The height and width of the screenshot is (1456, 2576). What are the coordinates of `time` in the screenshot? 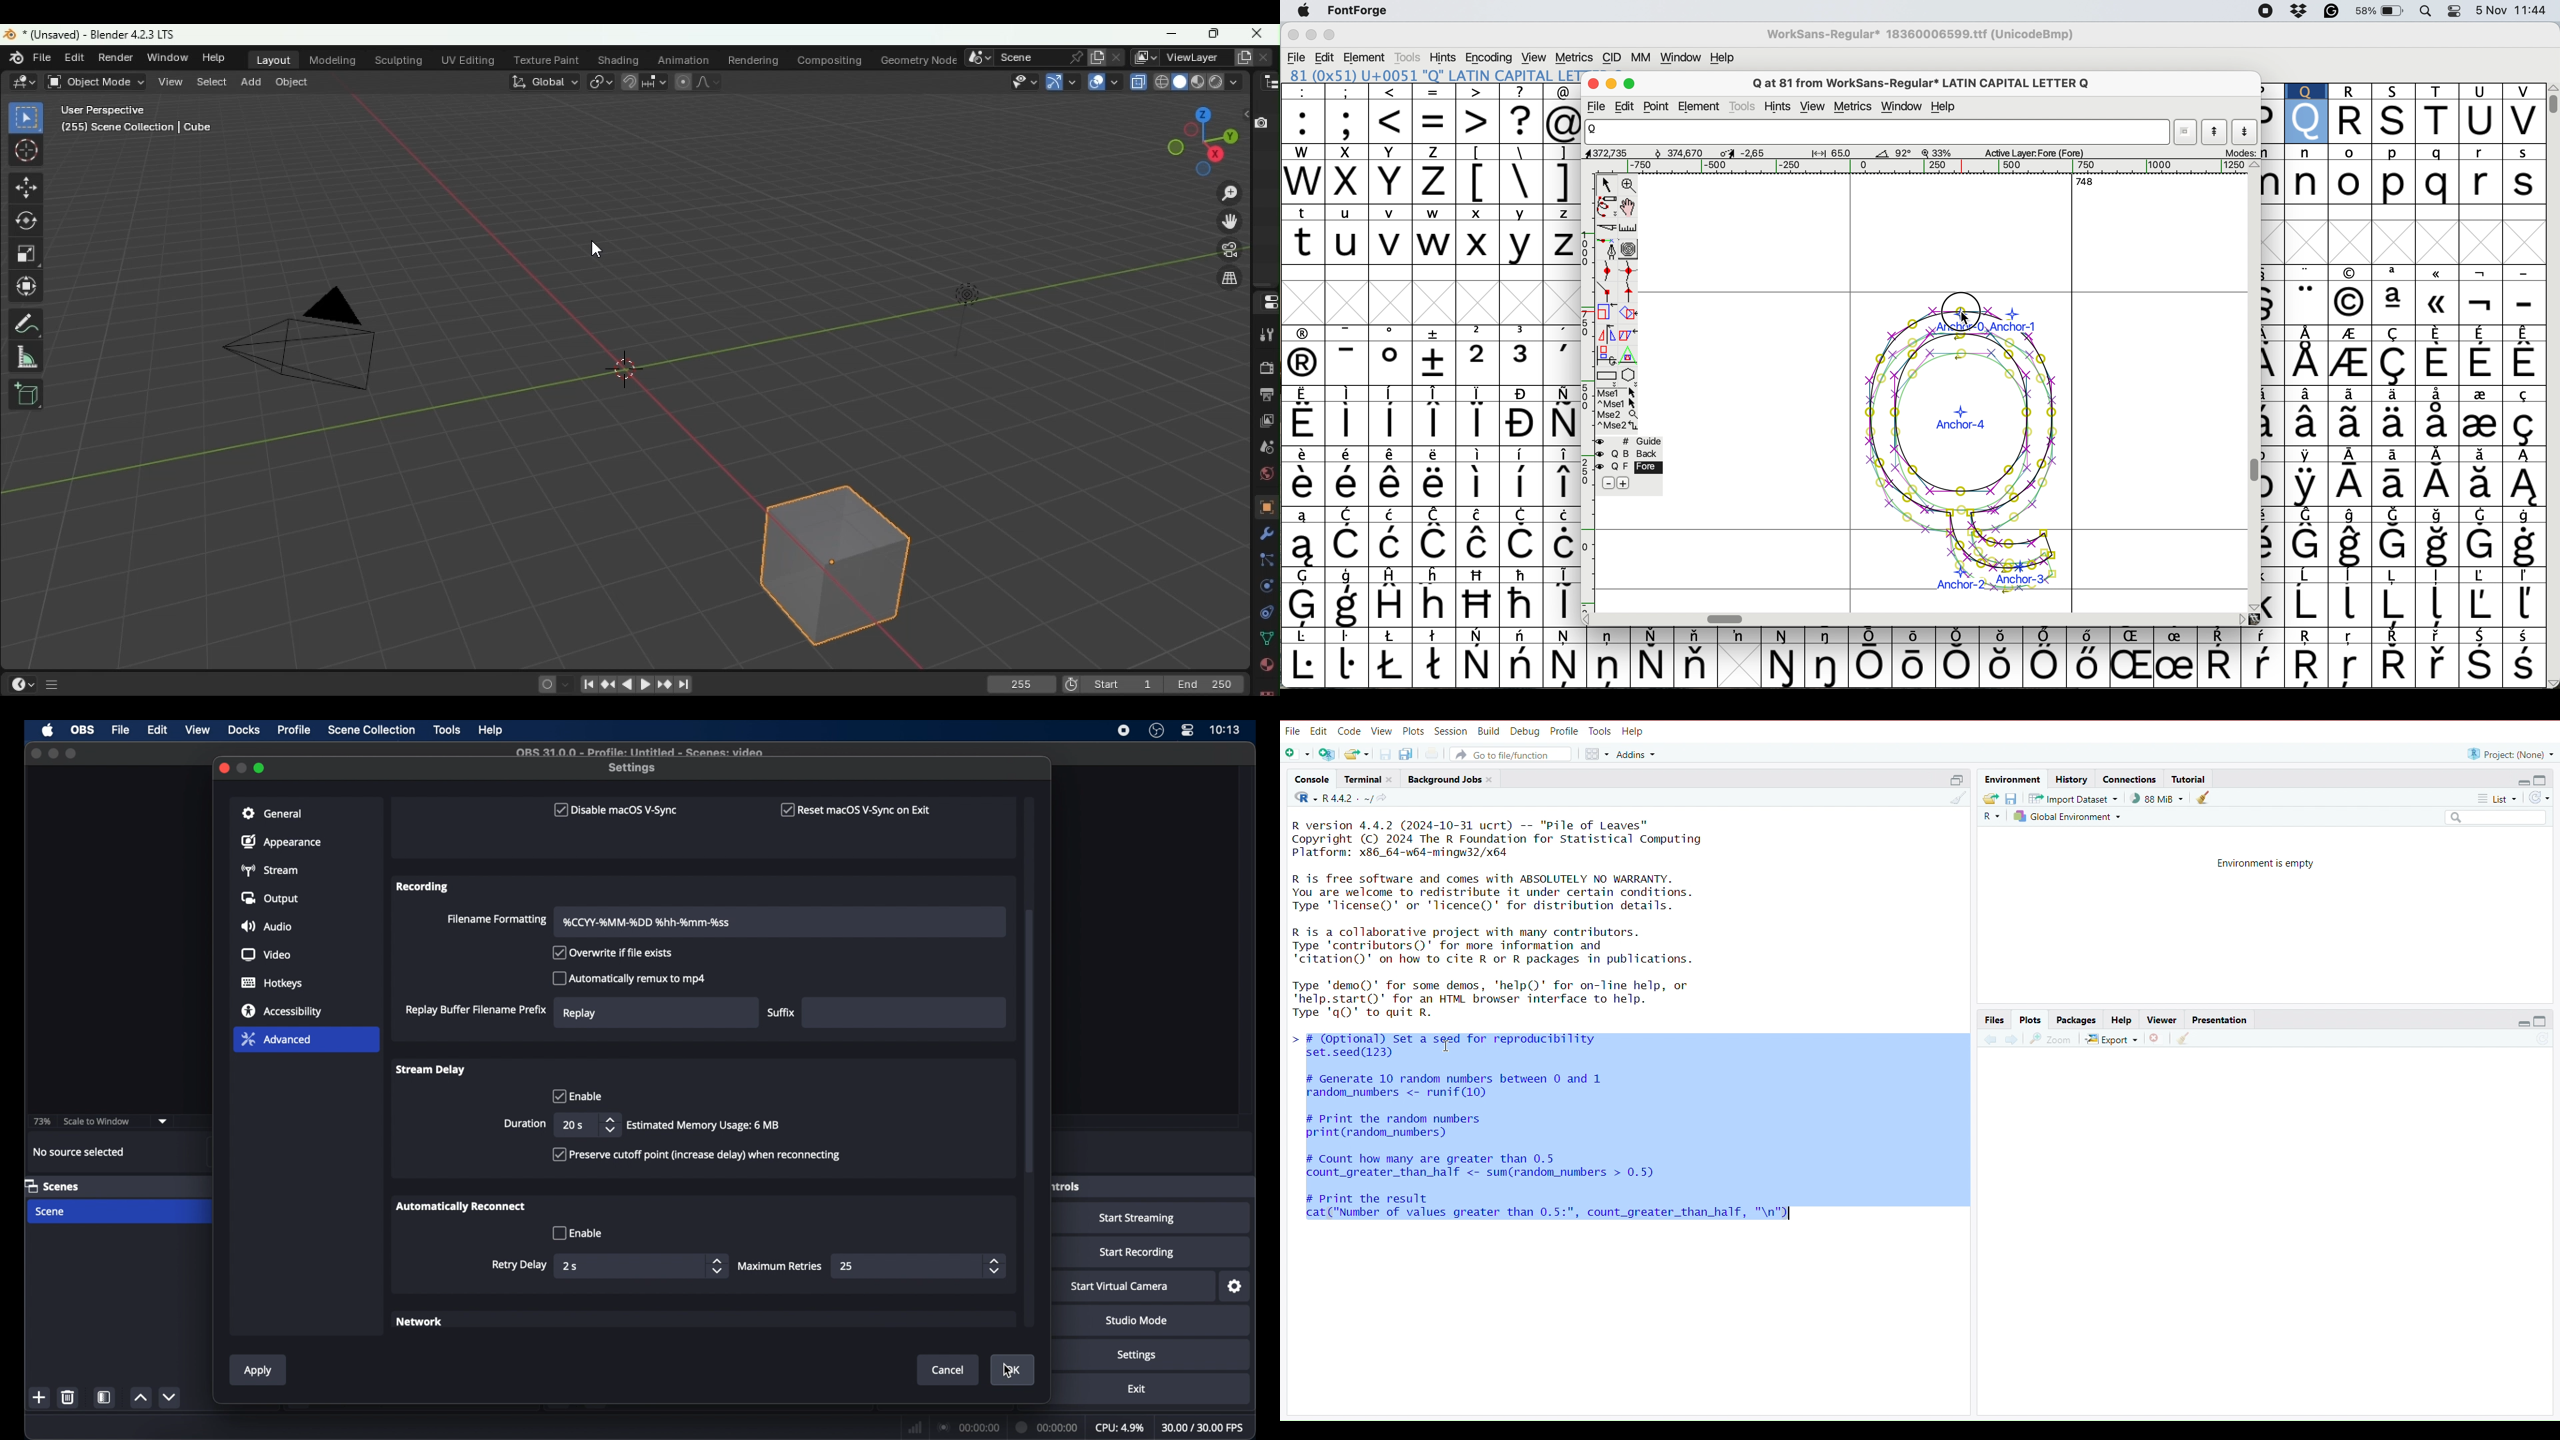 It's located at (1225, 730).